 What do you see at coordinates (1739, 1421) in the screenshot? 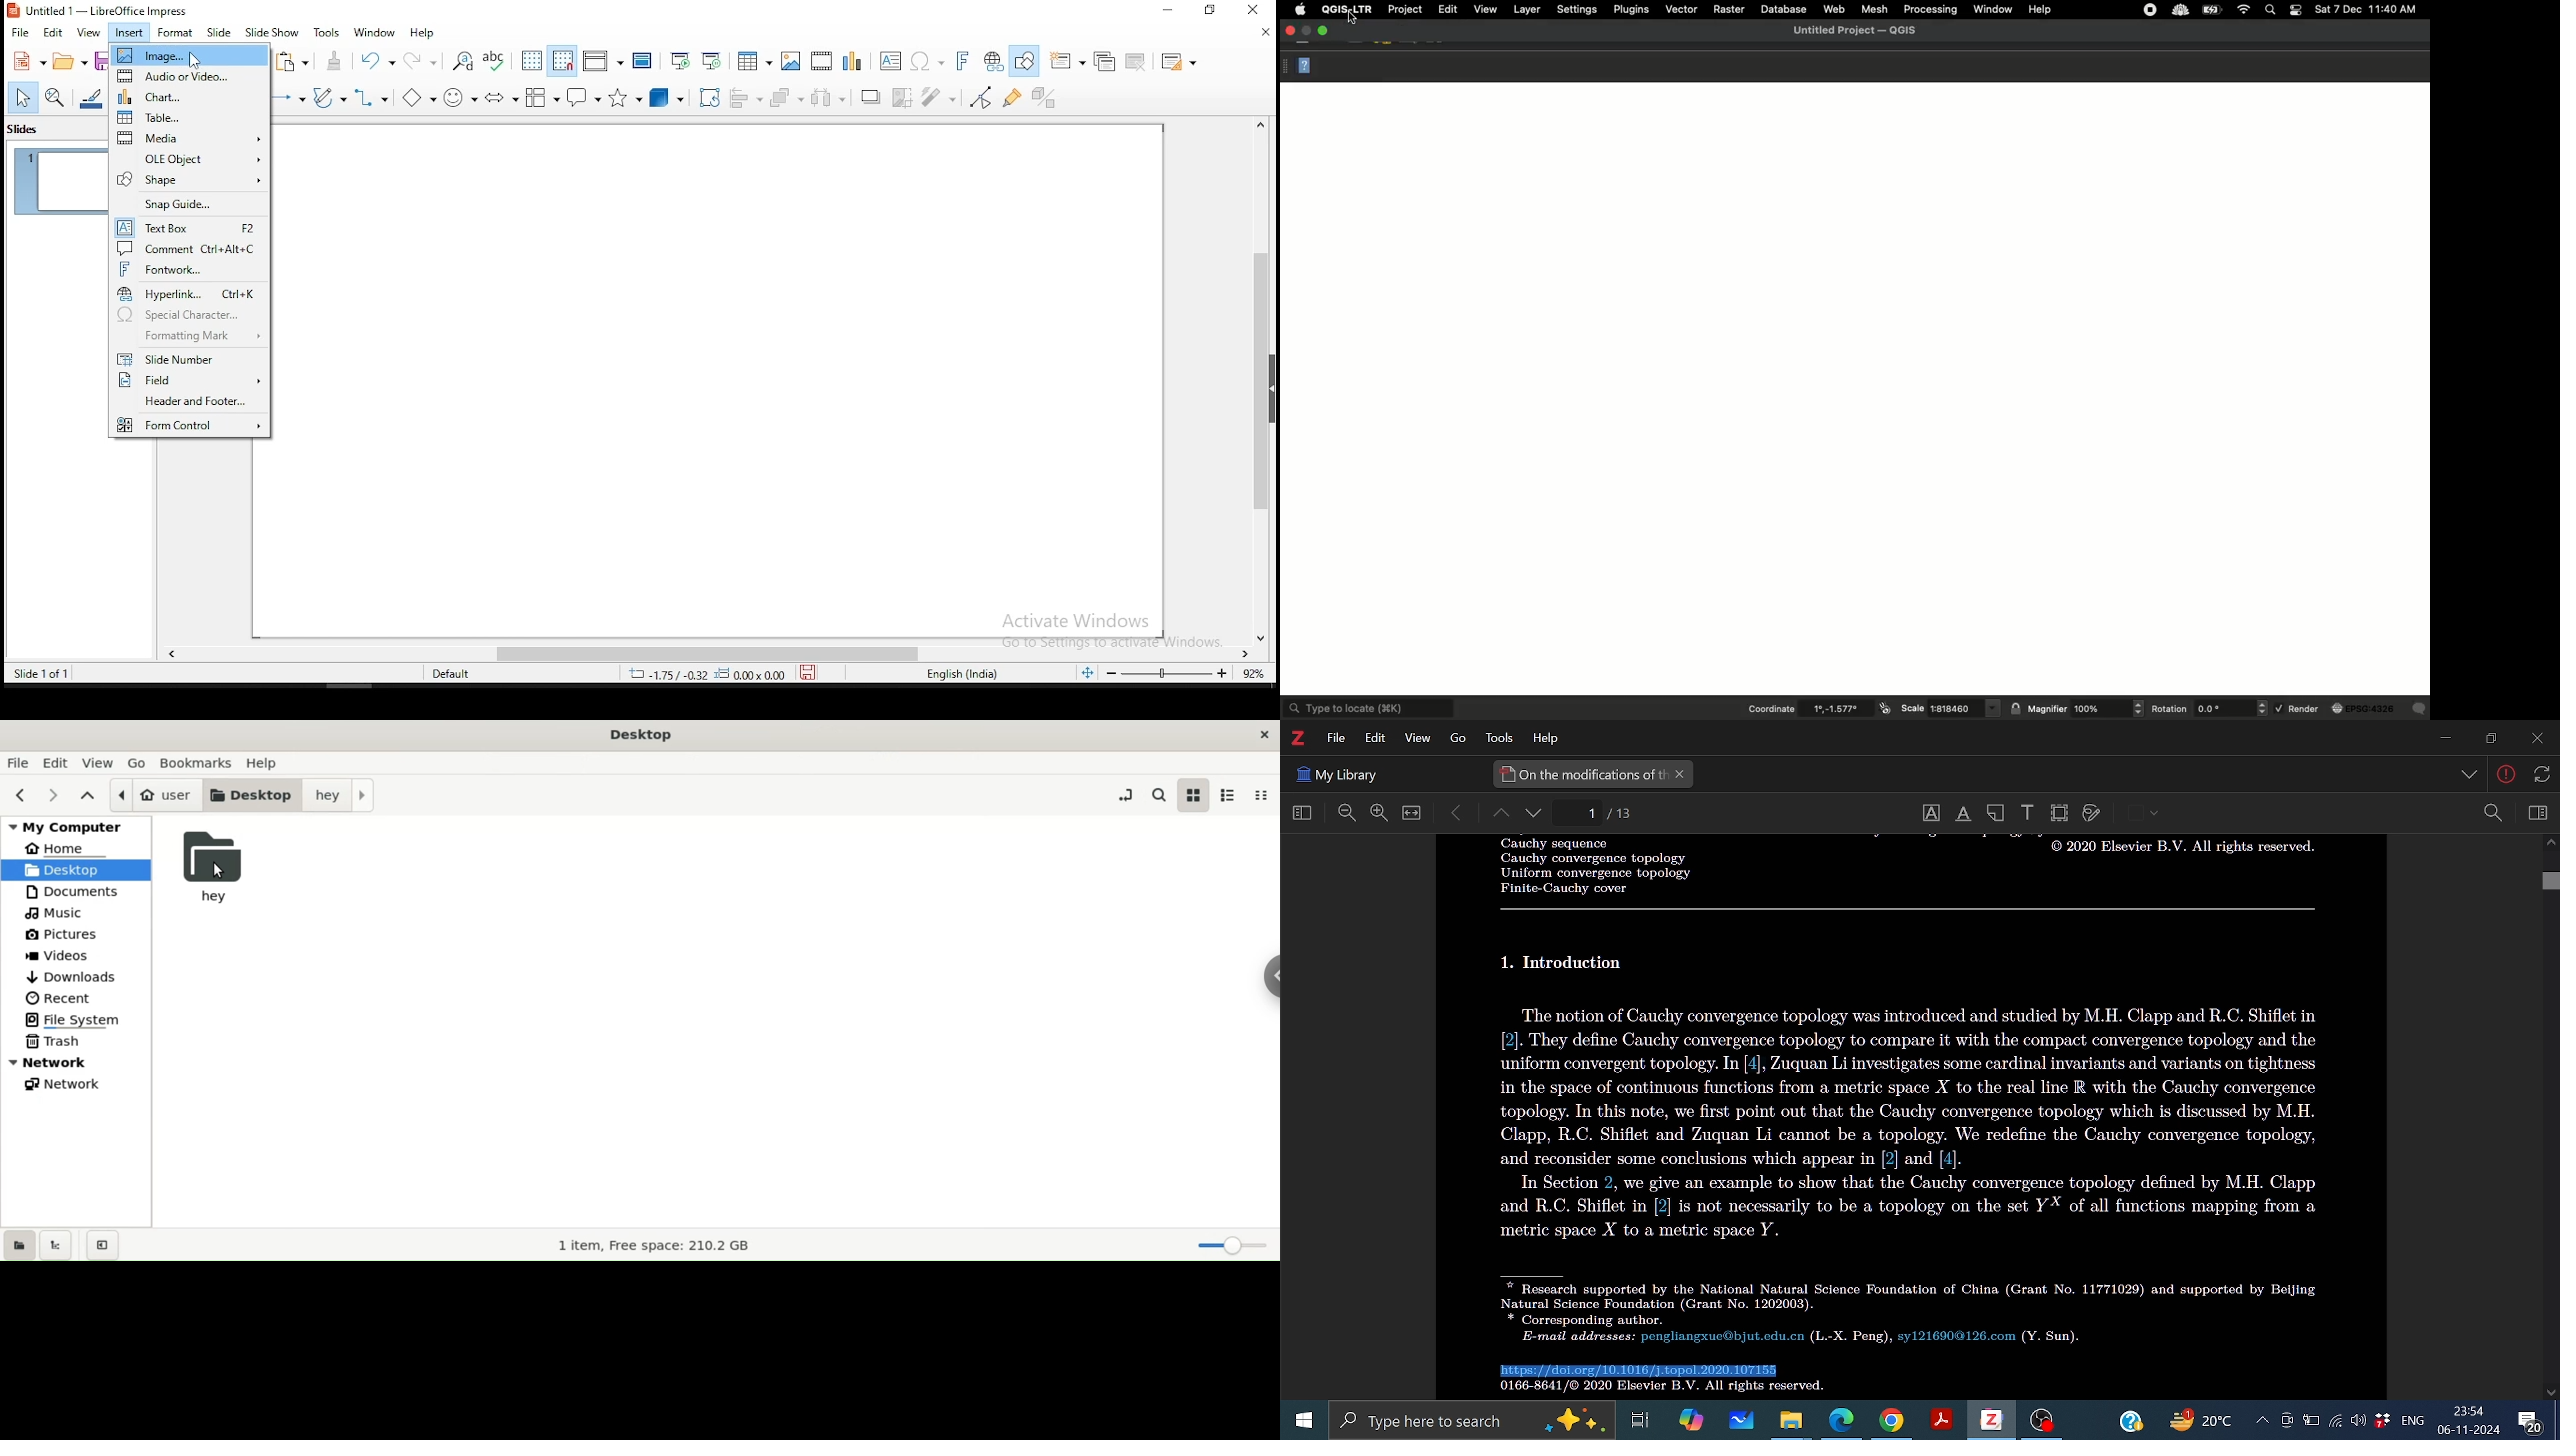
I see `Whiteboard` at bounding box center [1739, 1421].